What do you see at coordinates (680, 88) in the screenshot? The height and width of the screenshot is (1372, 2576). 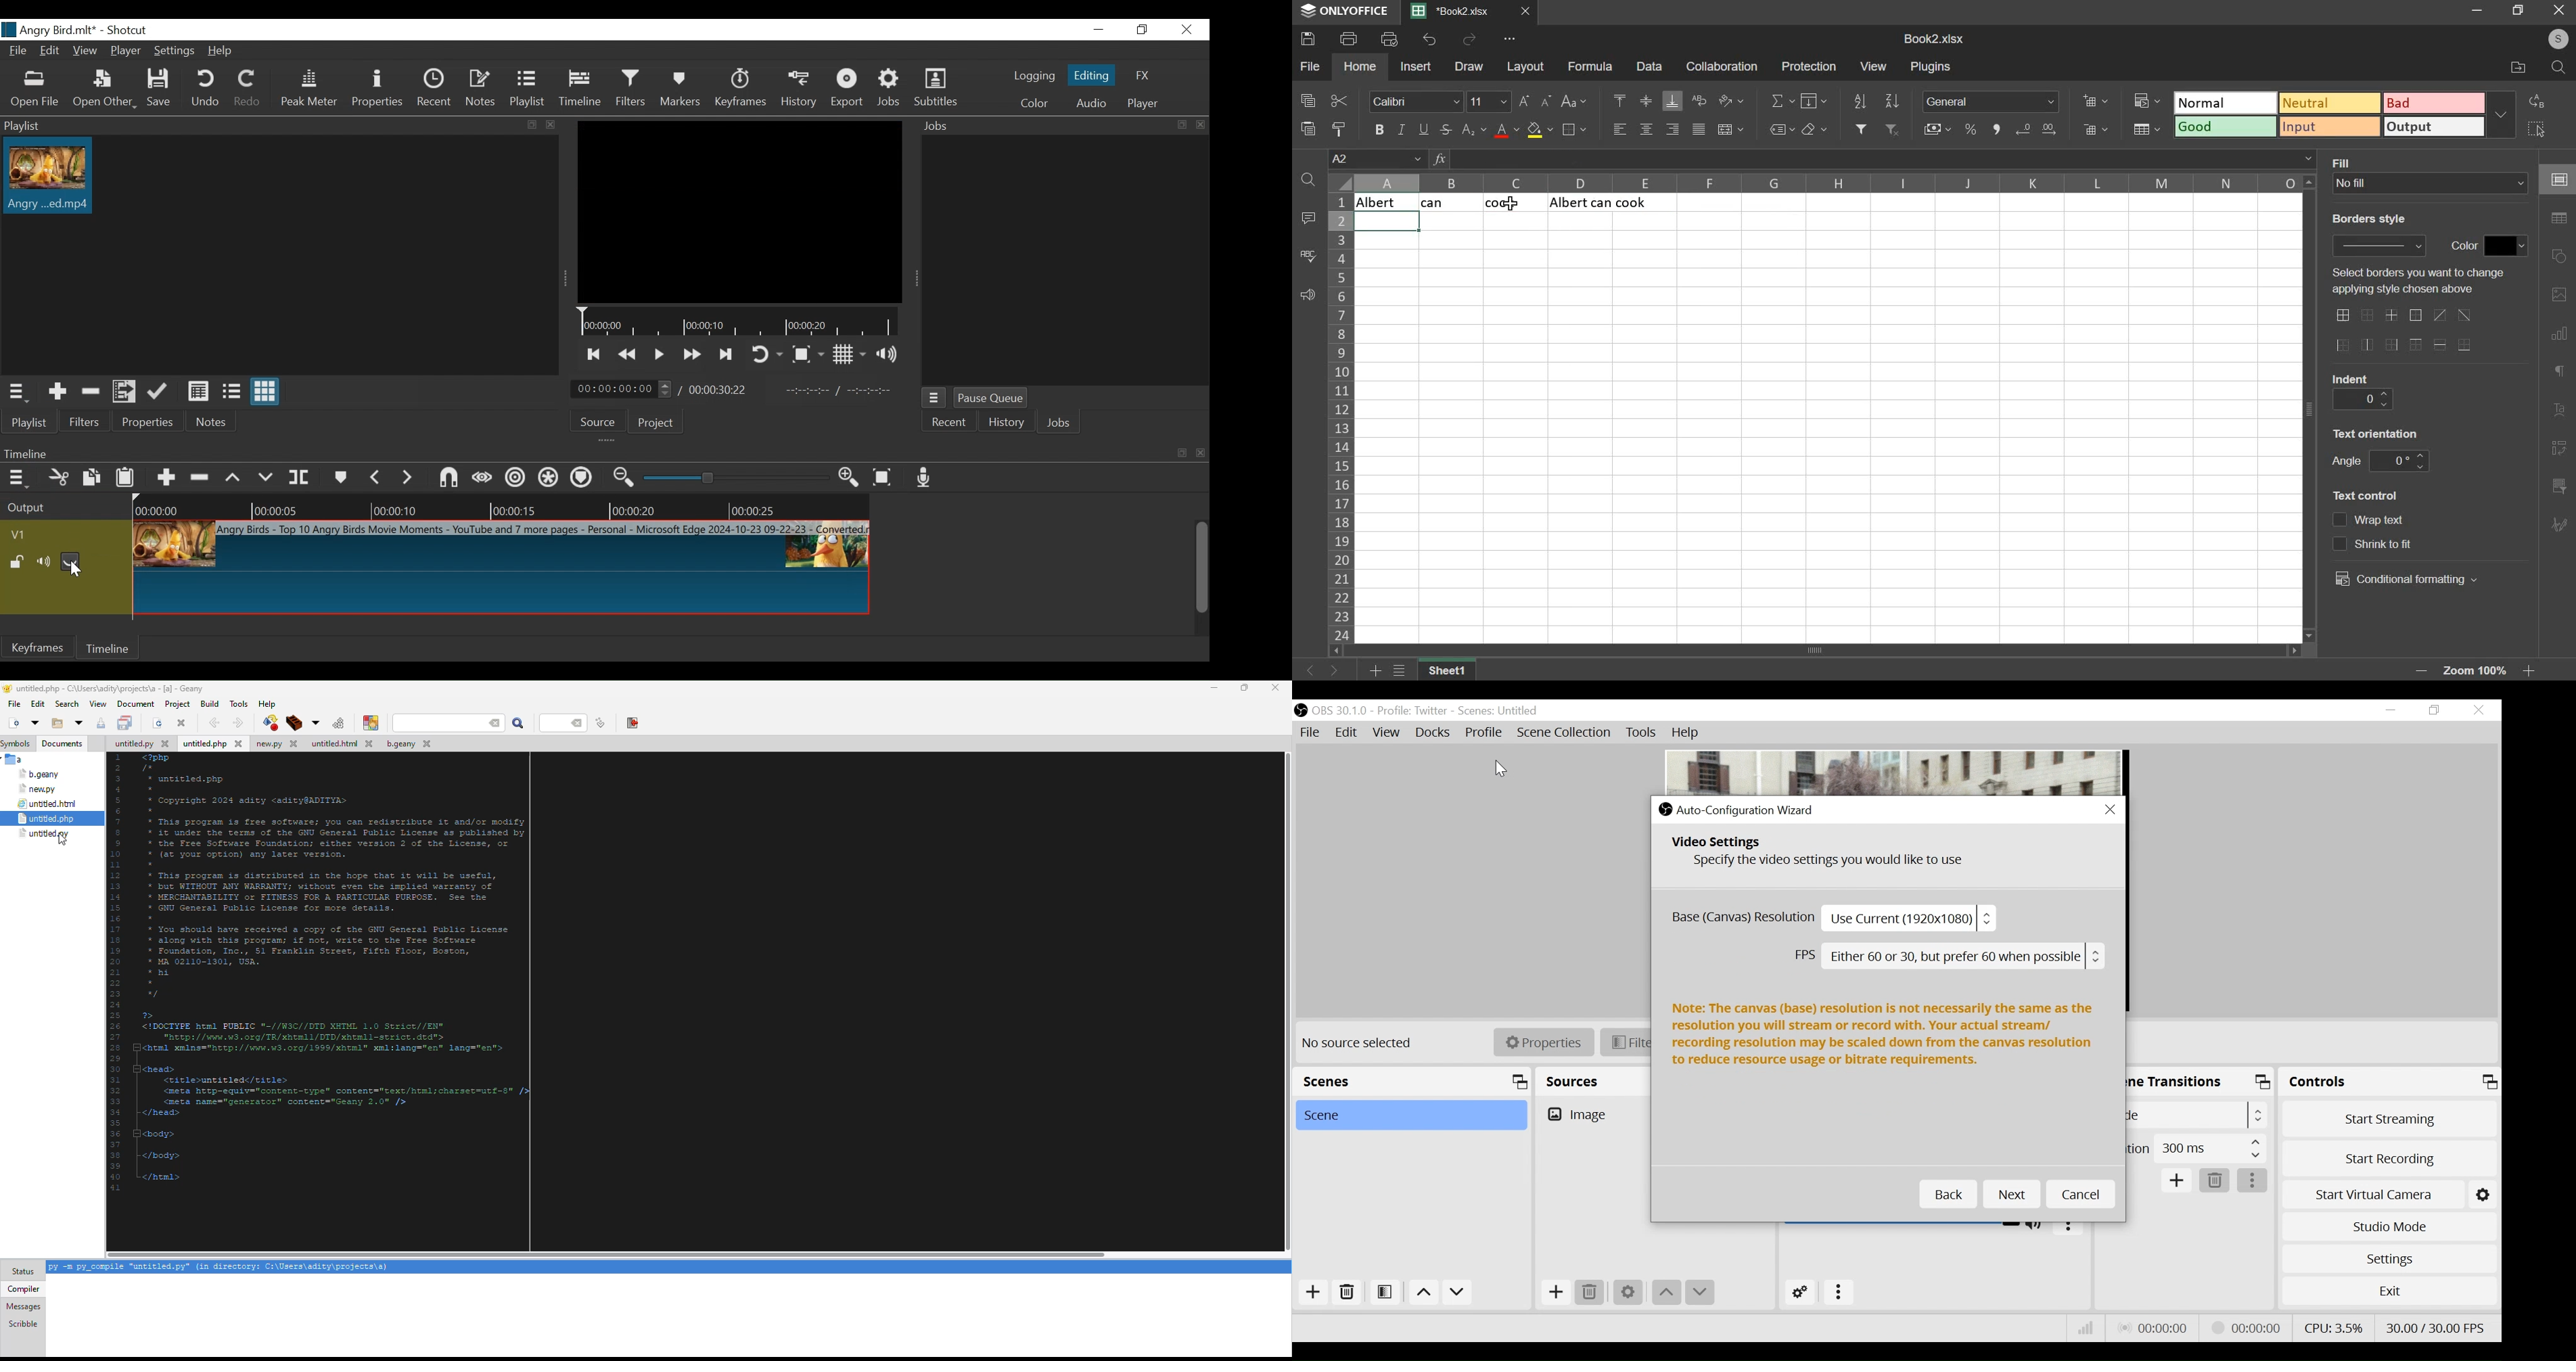 I see `Markers` at bounding box center [680, 88].